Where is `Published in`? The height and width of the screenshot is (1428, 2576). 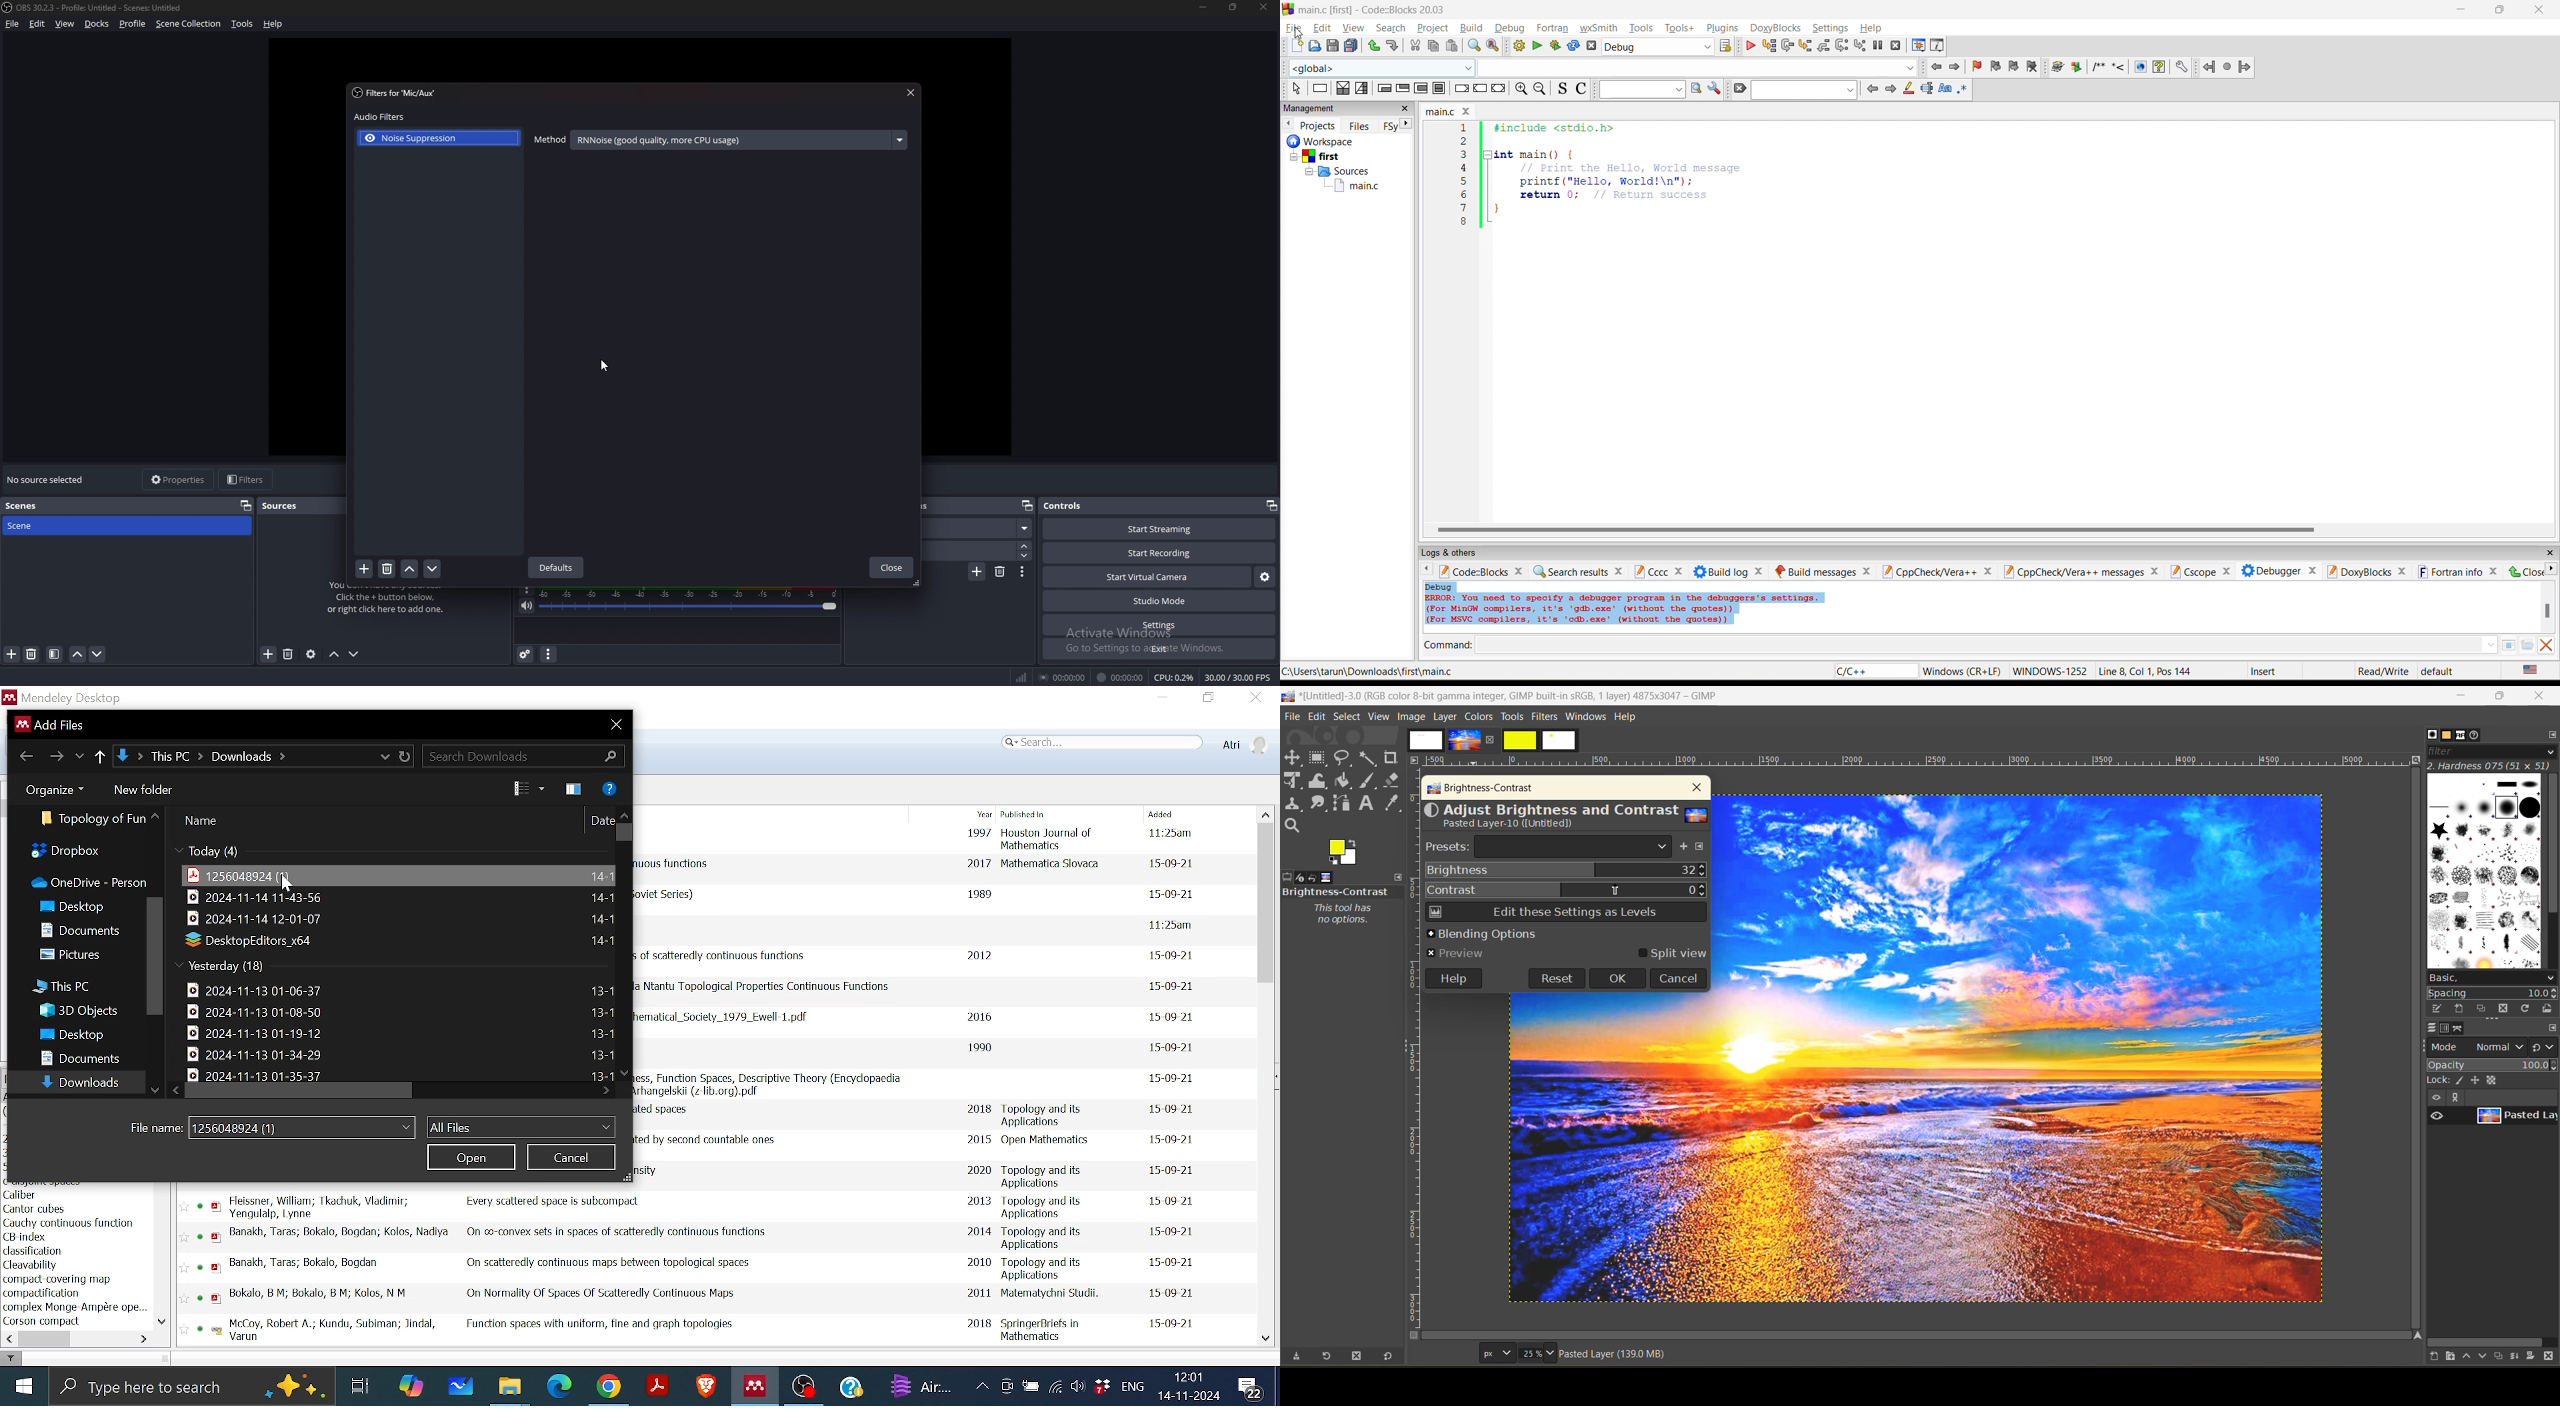 Published in is located at coordinates (1048, 1268).